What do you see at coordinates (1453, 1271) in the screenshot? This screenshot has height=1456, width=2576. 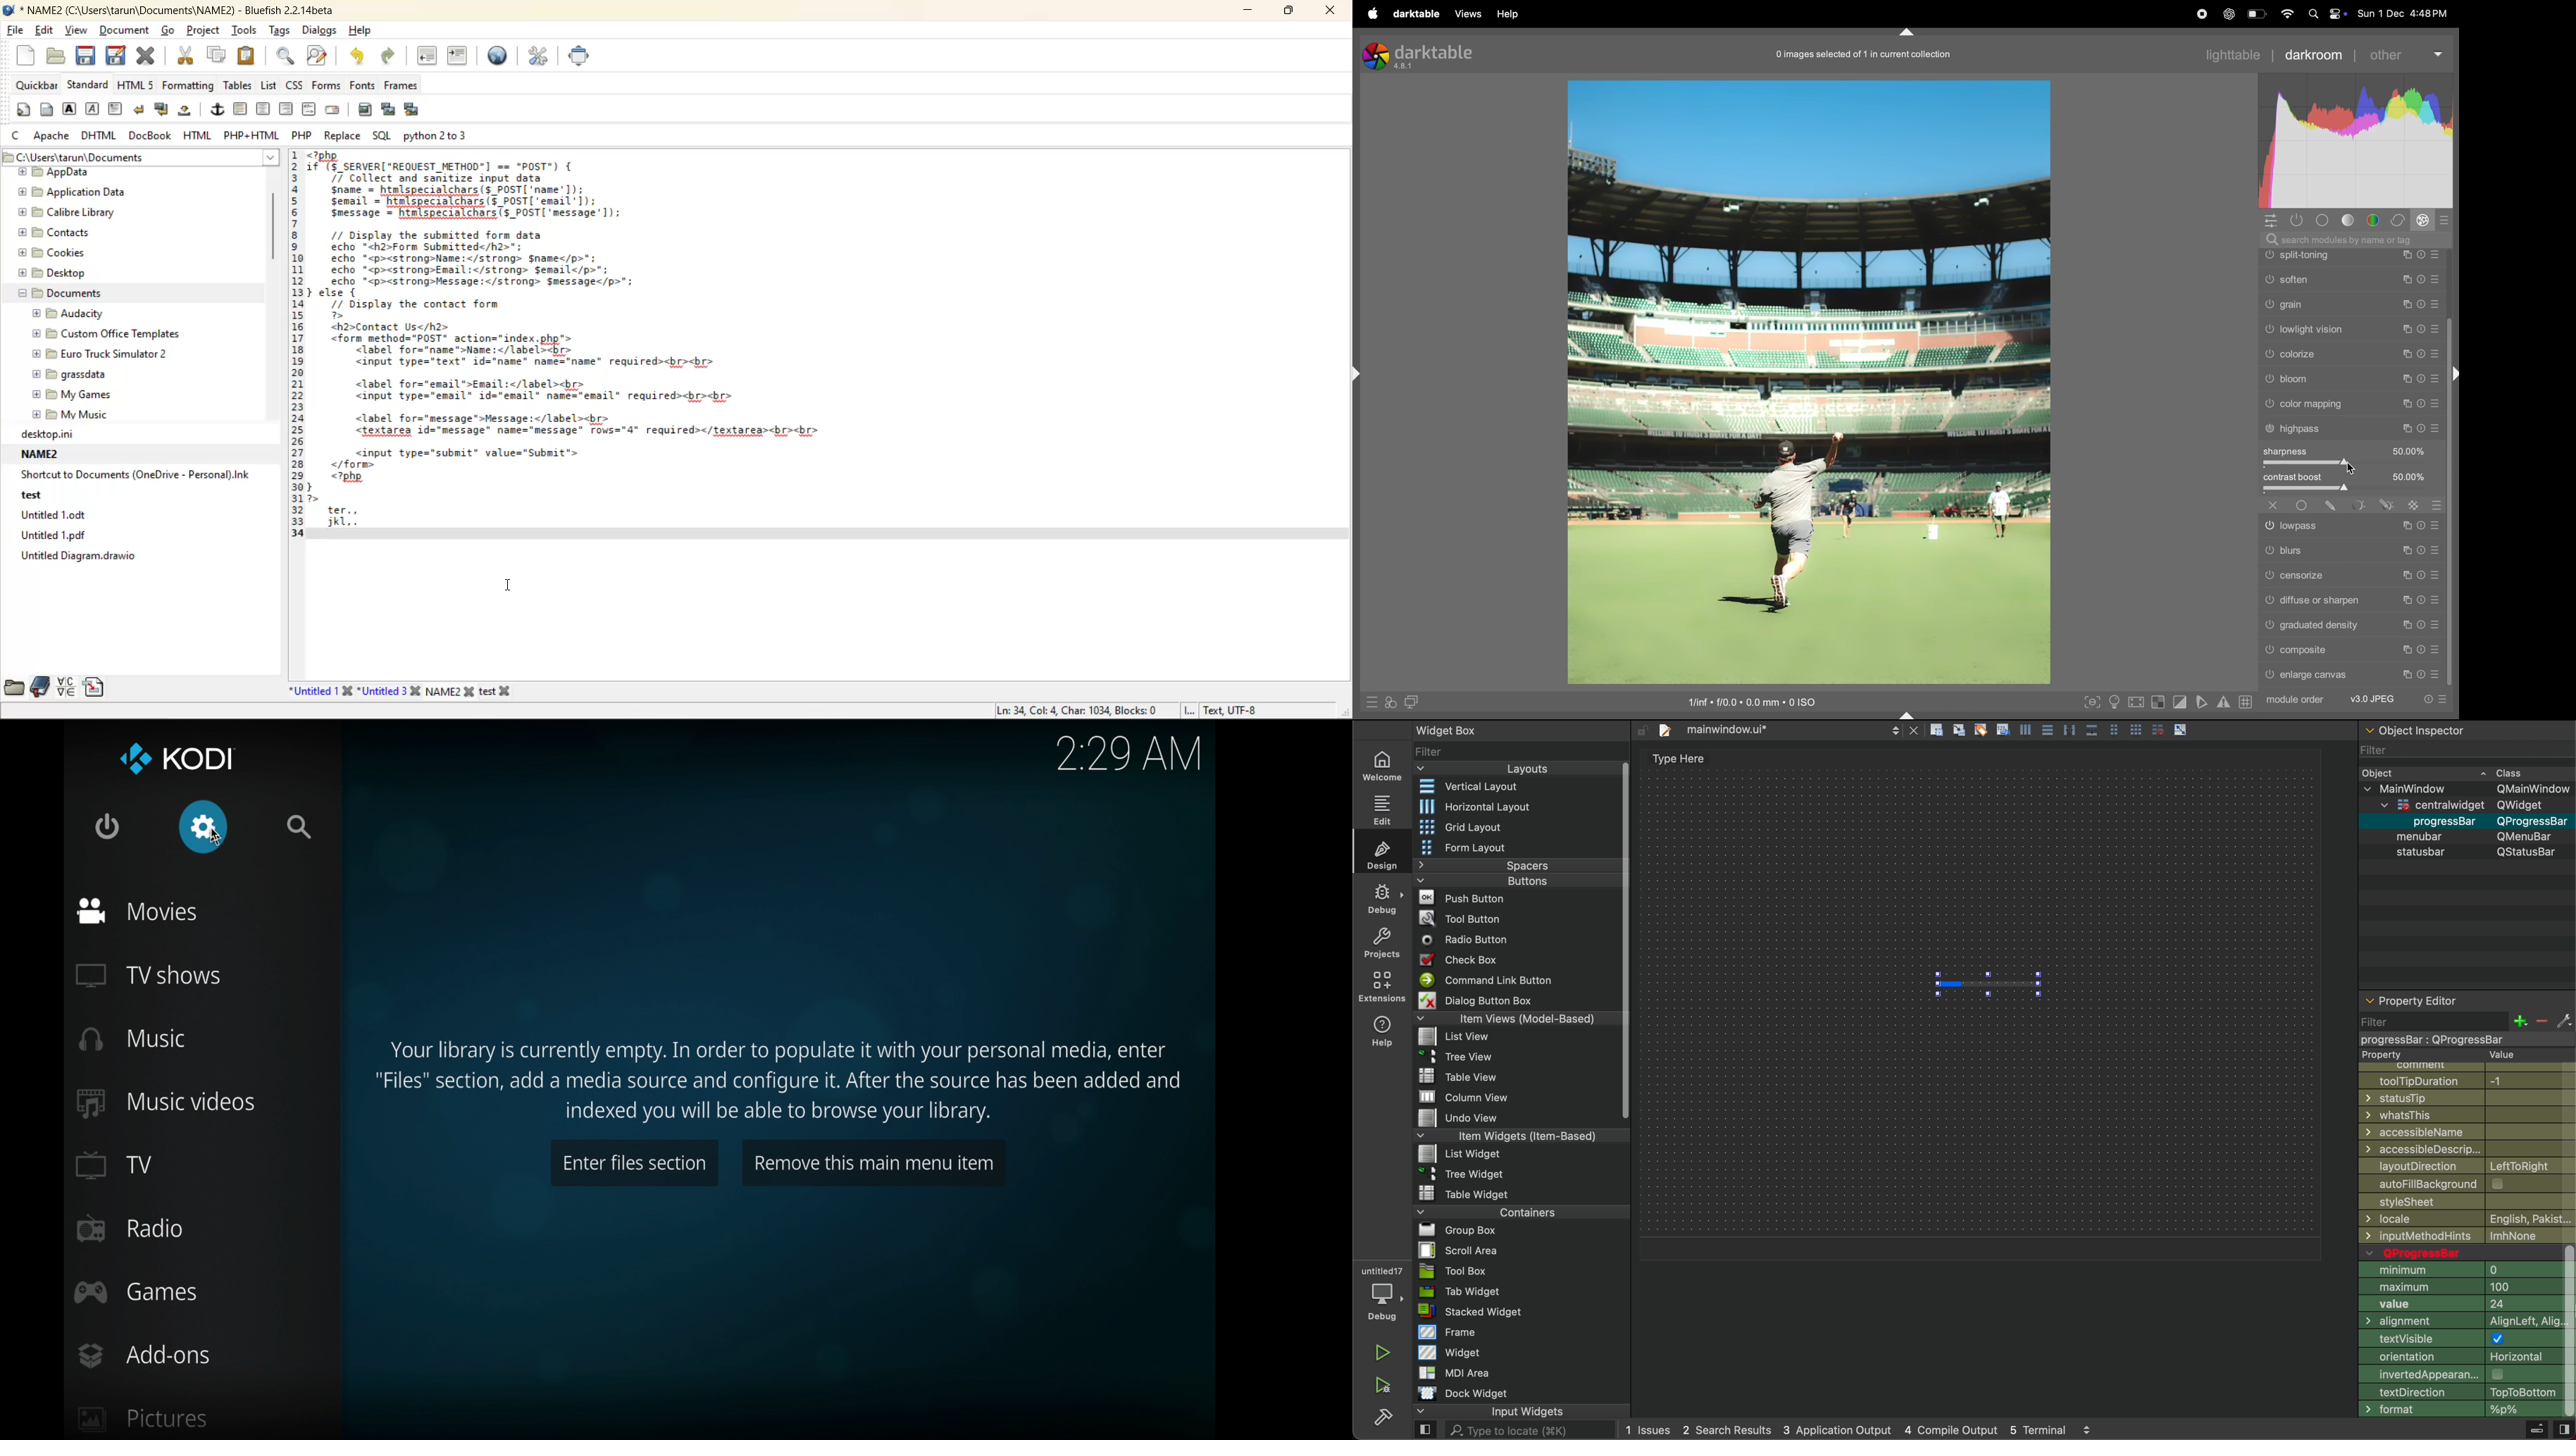 I see `Tool Box` at bounding box center [1453, 1271].